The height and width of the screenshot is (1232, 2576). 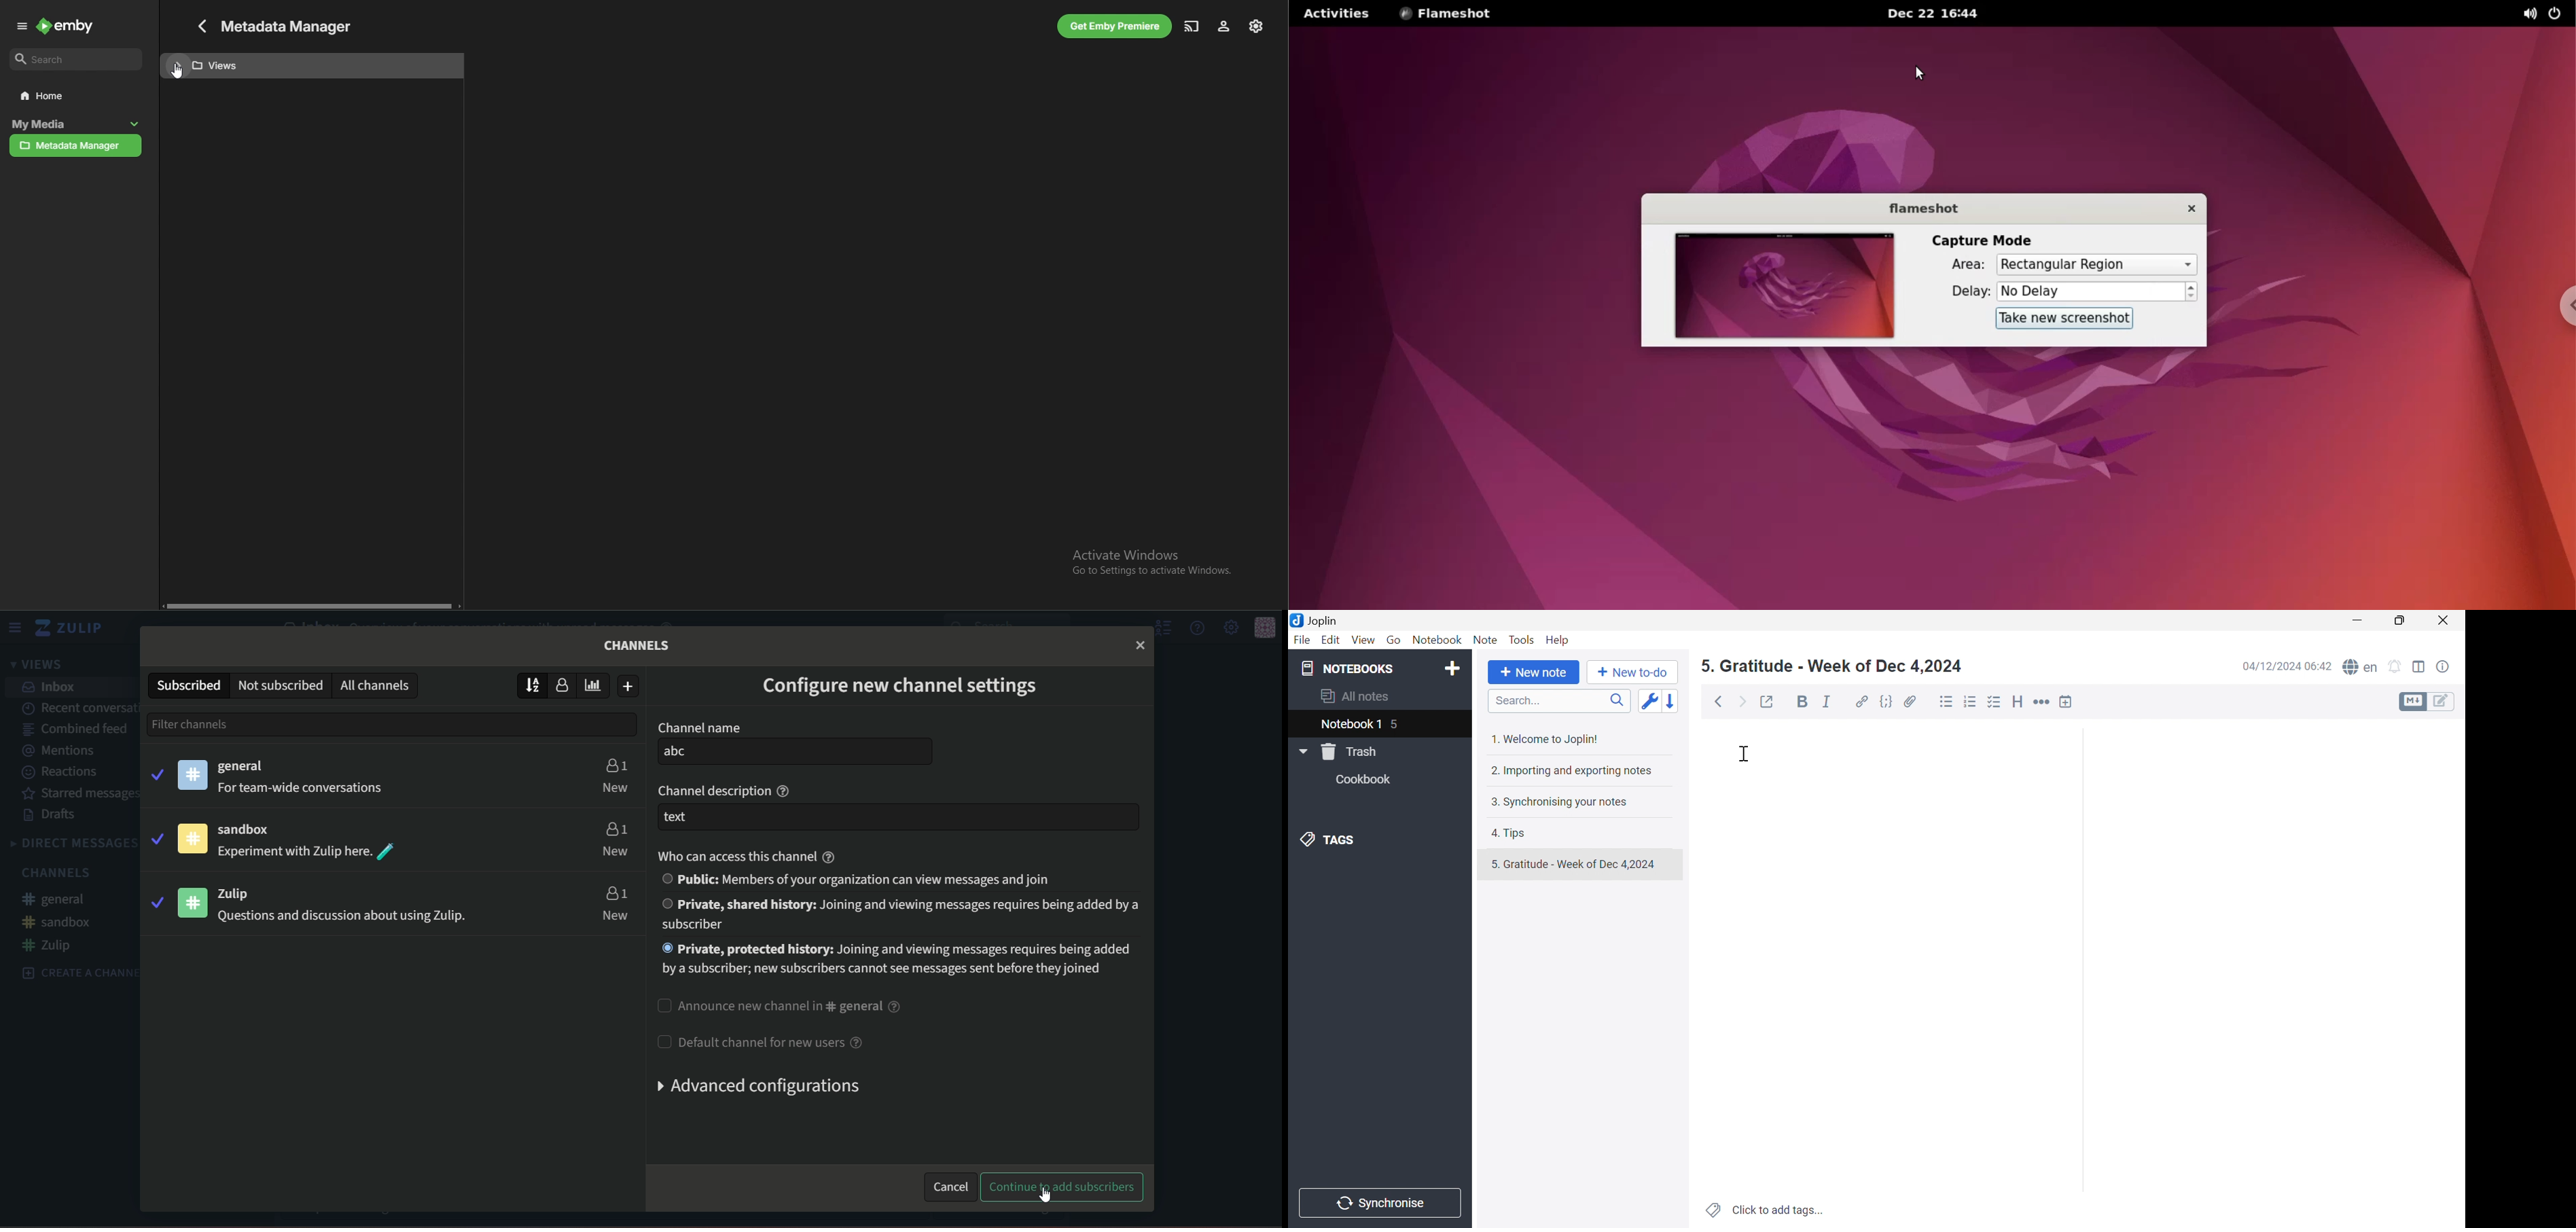 What do you see at coordinates (2397, 665) in the screenshot?
I see `Set alarm` at bounding box center [2397, 665].